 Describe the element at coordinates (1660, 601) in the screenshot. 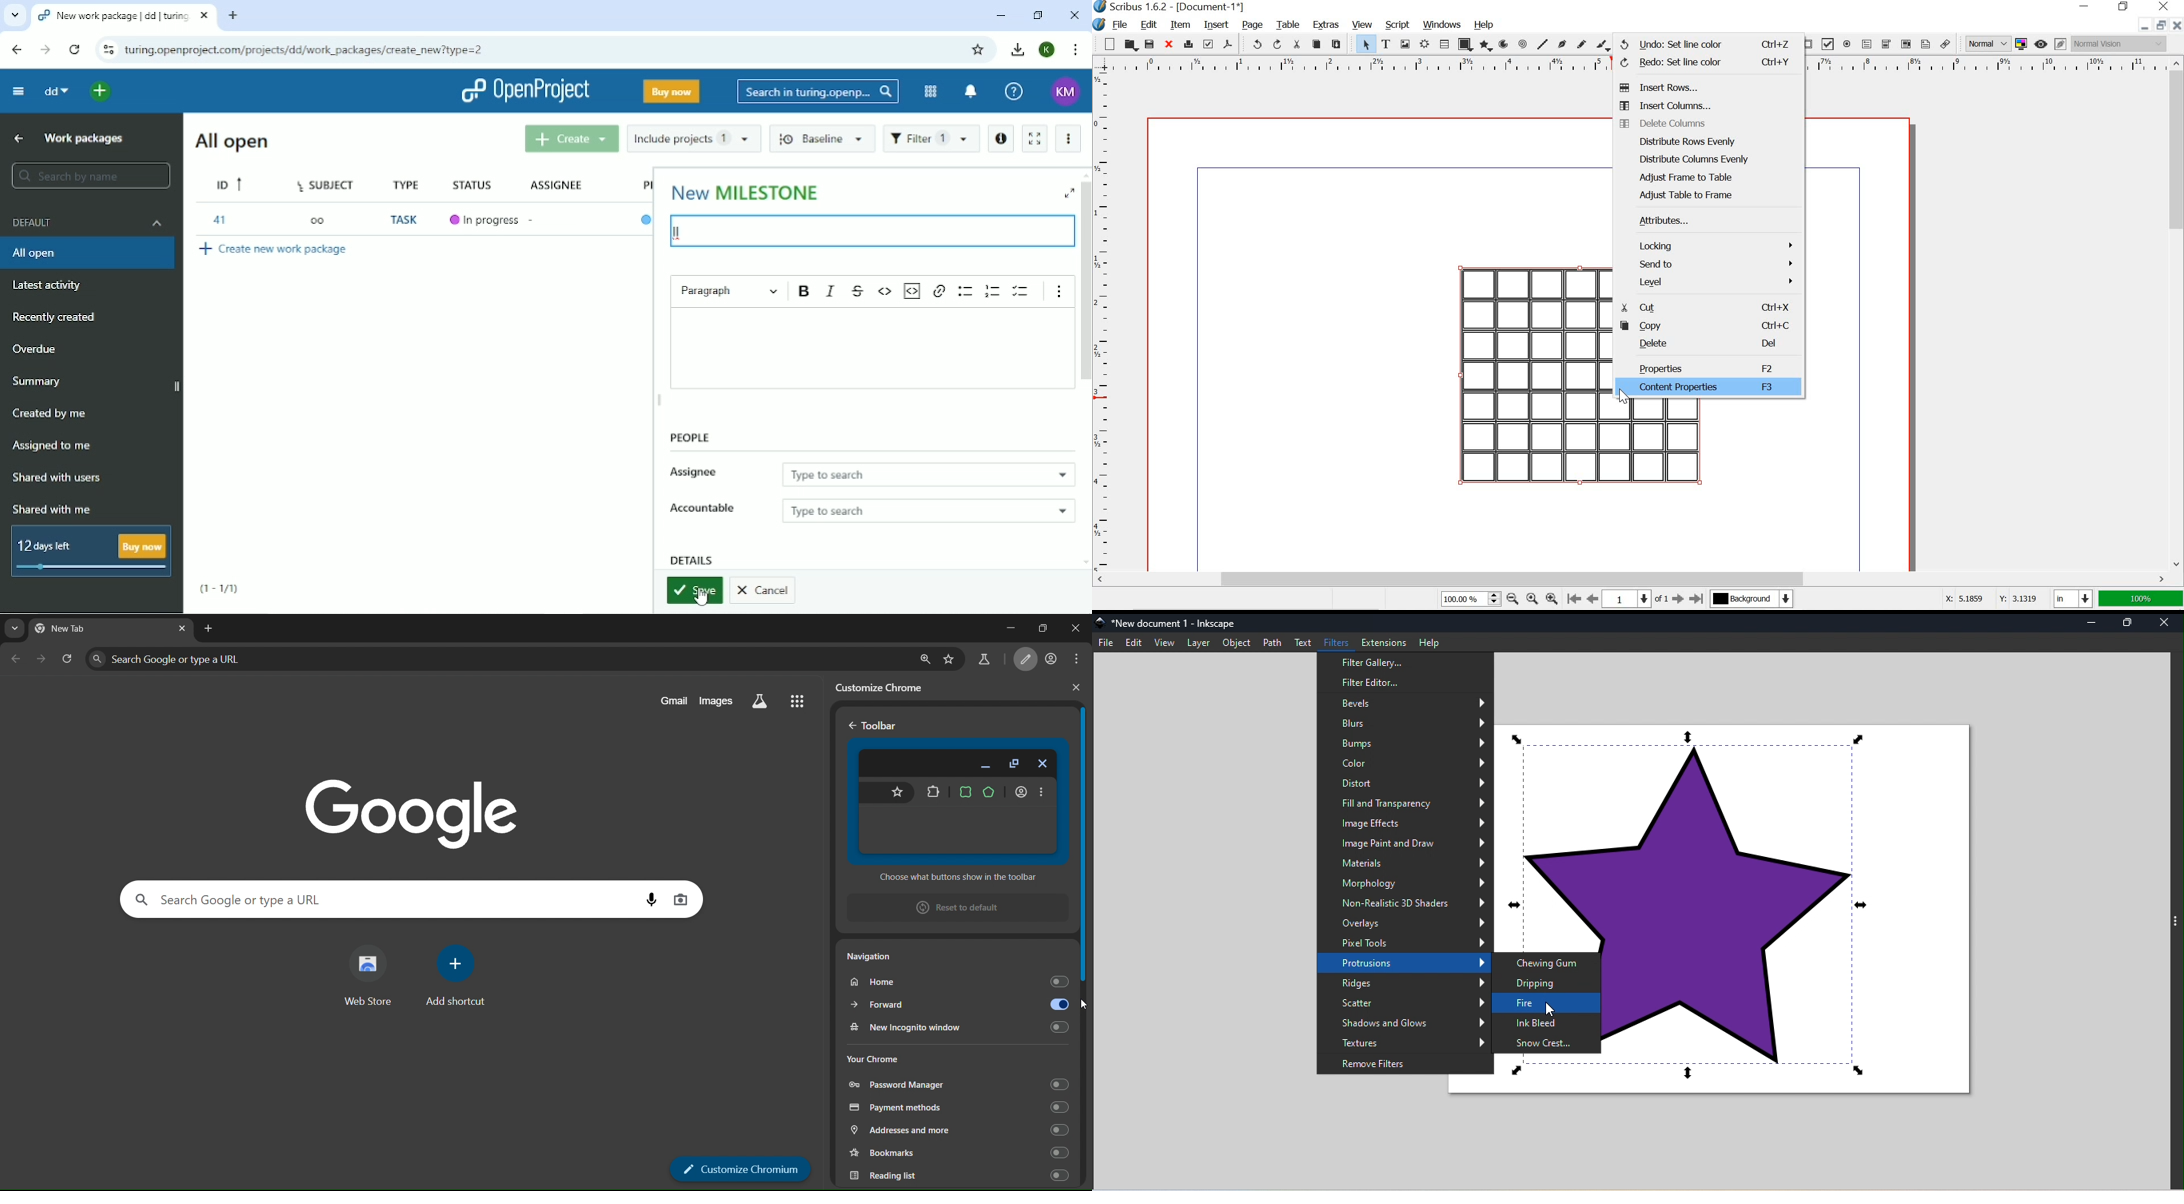

I see `of 1` at that location.